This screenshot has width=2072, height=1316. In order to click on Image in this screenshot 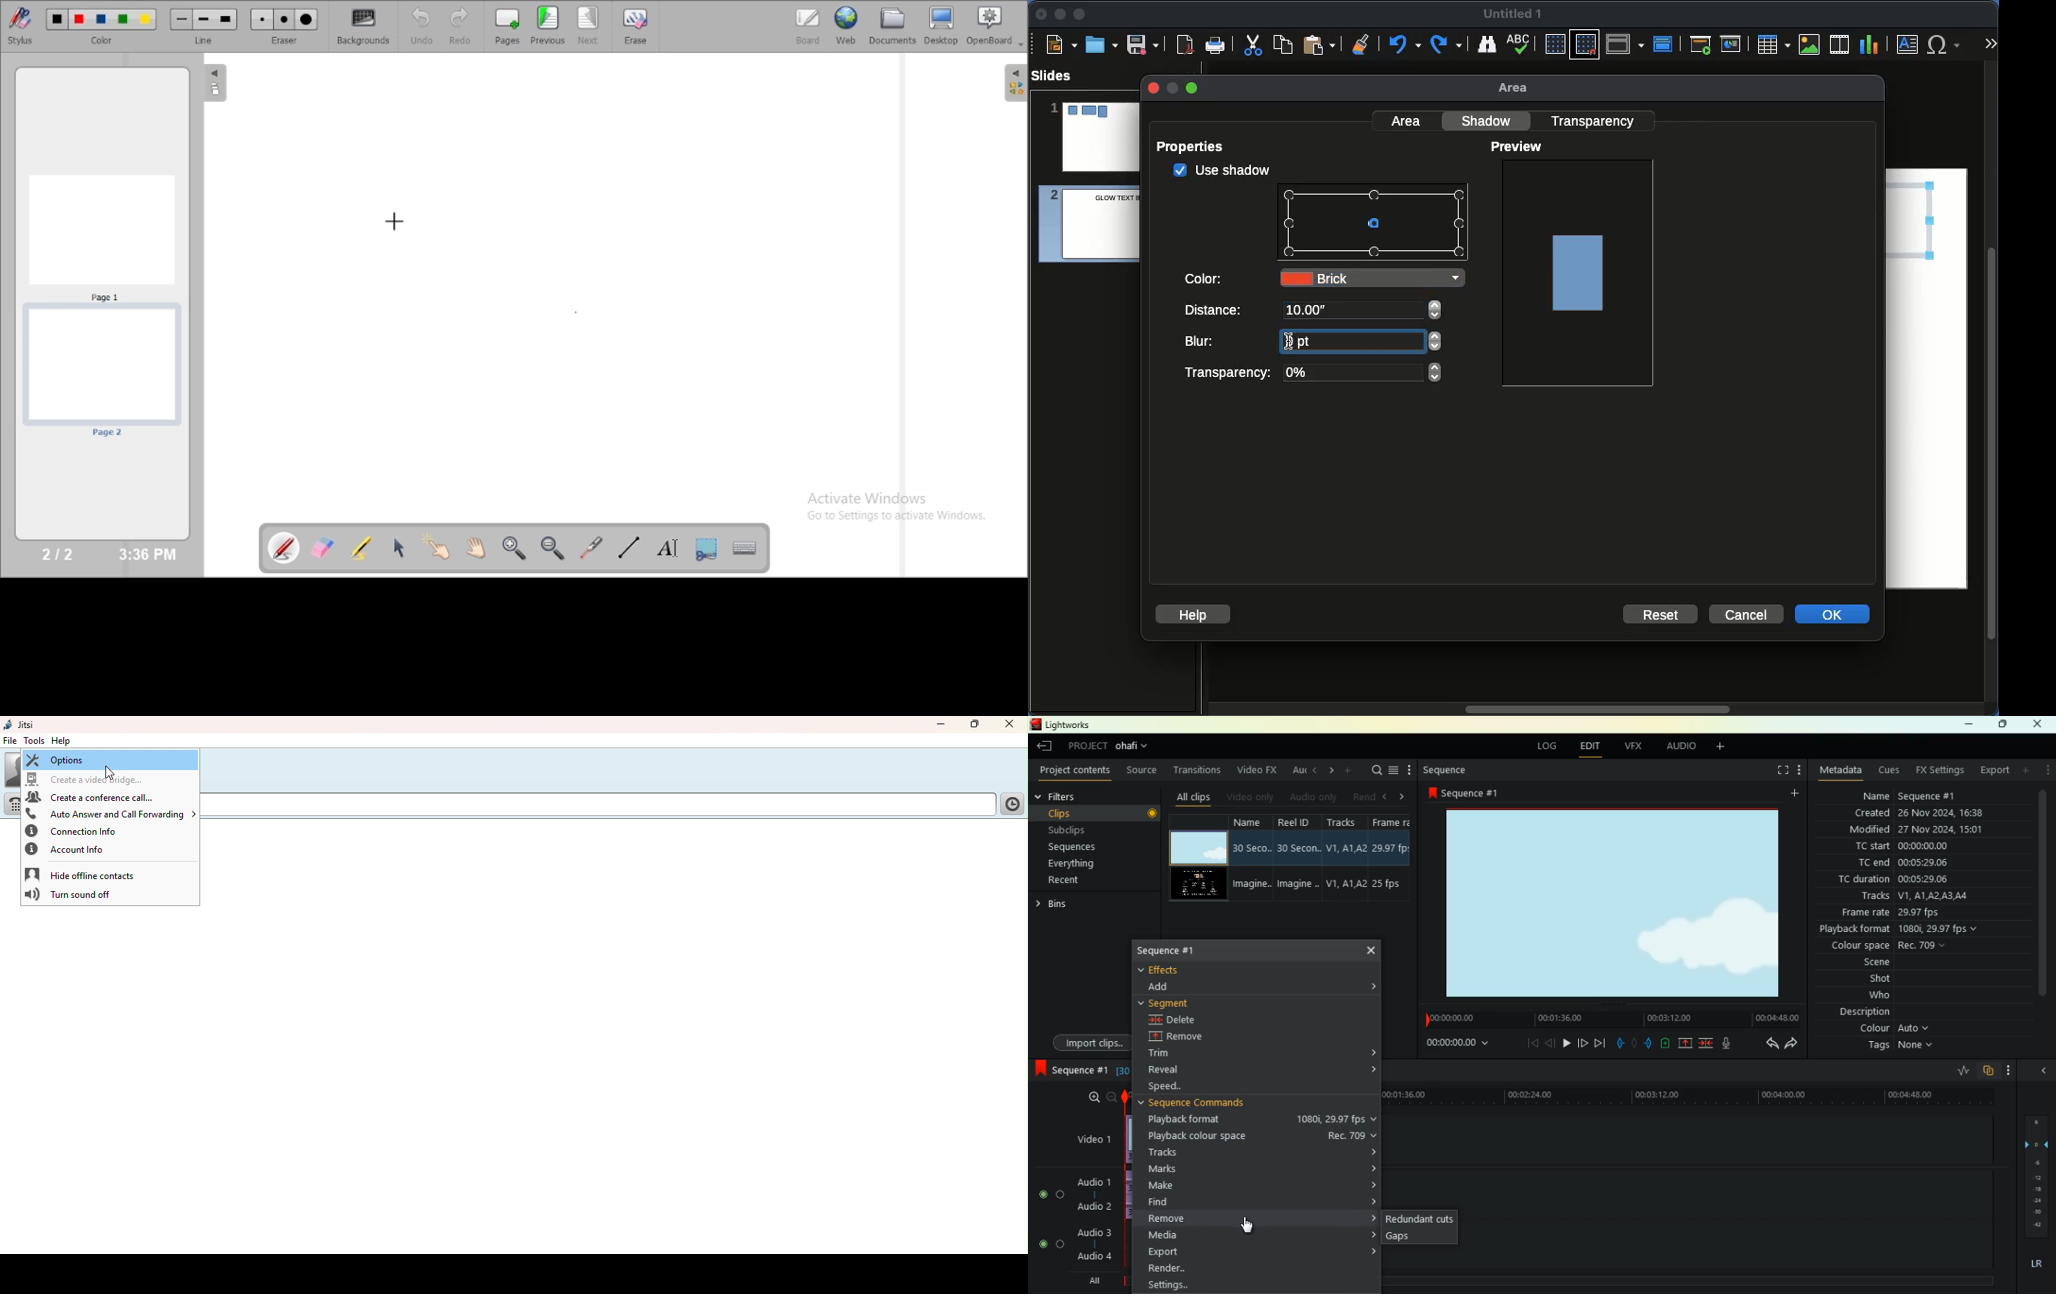, I will do `click(1810, 44)`.